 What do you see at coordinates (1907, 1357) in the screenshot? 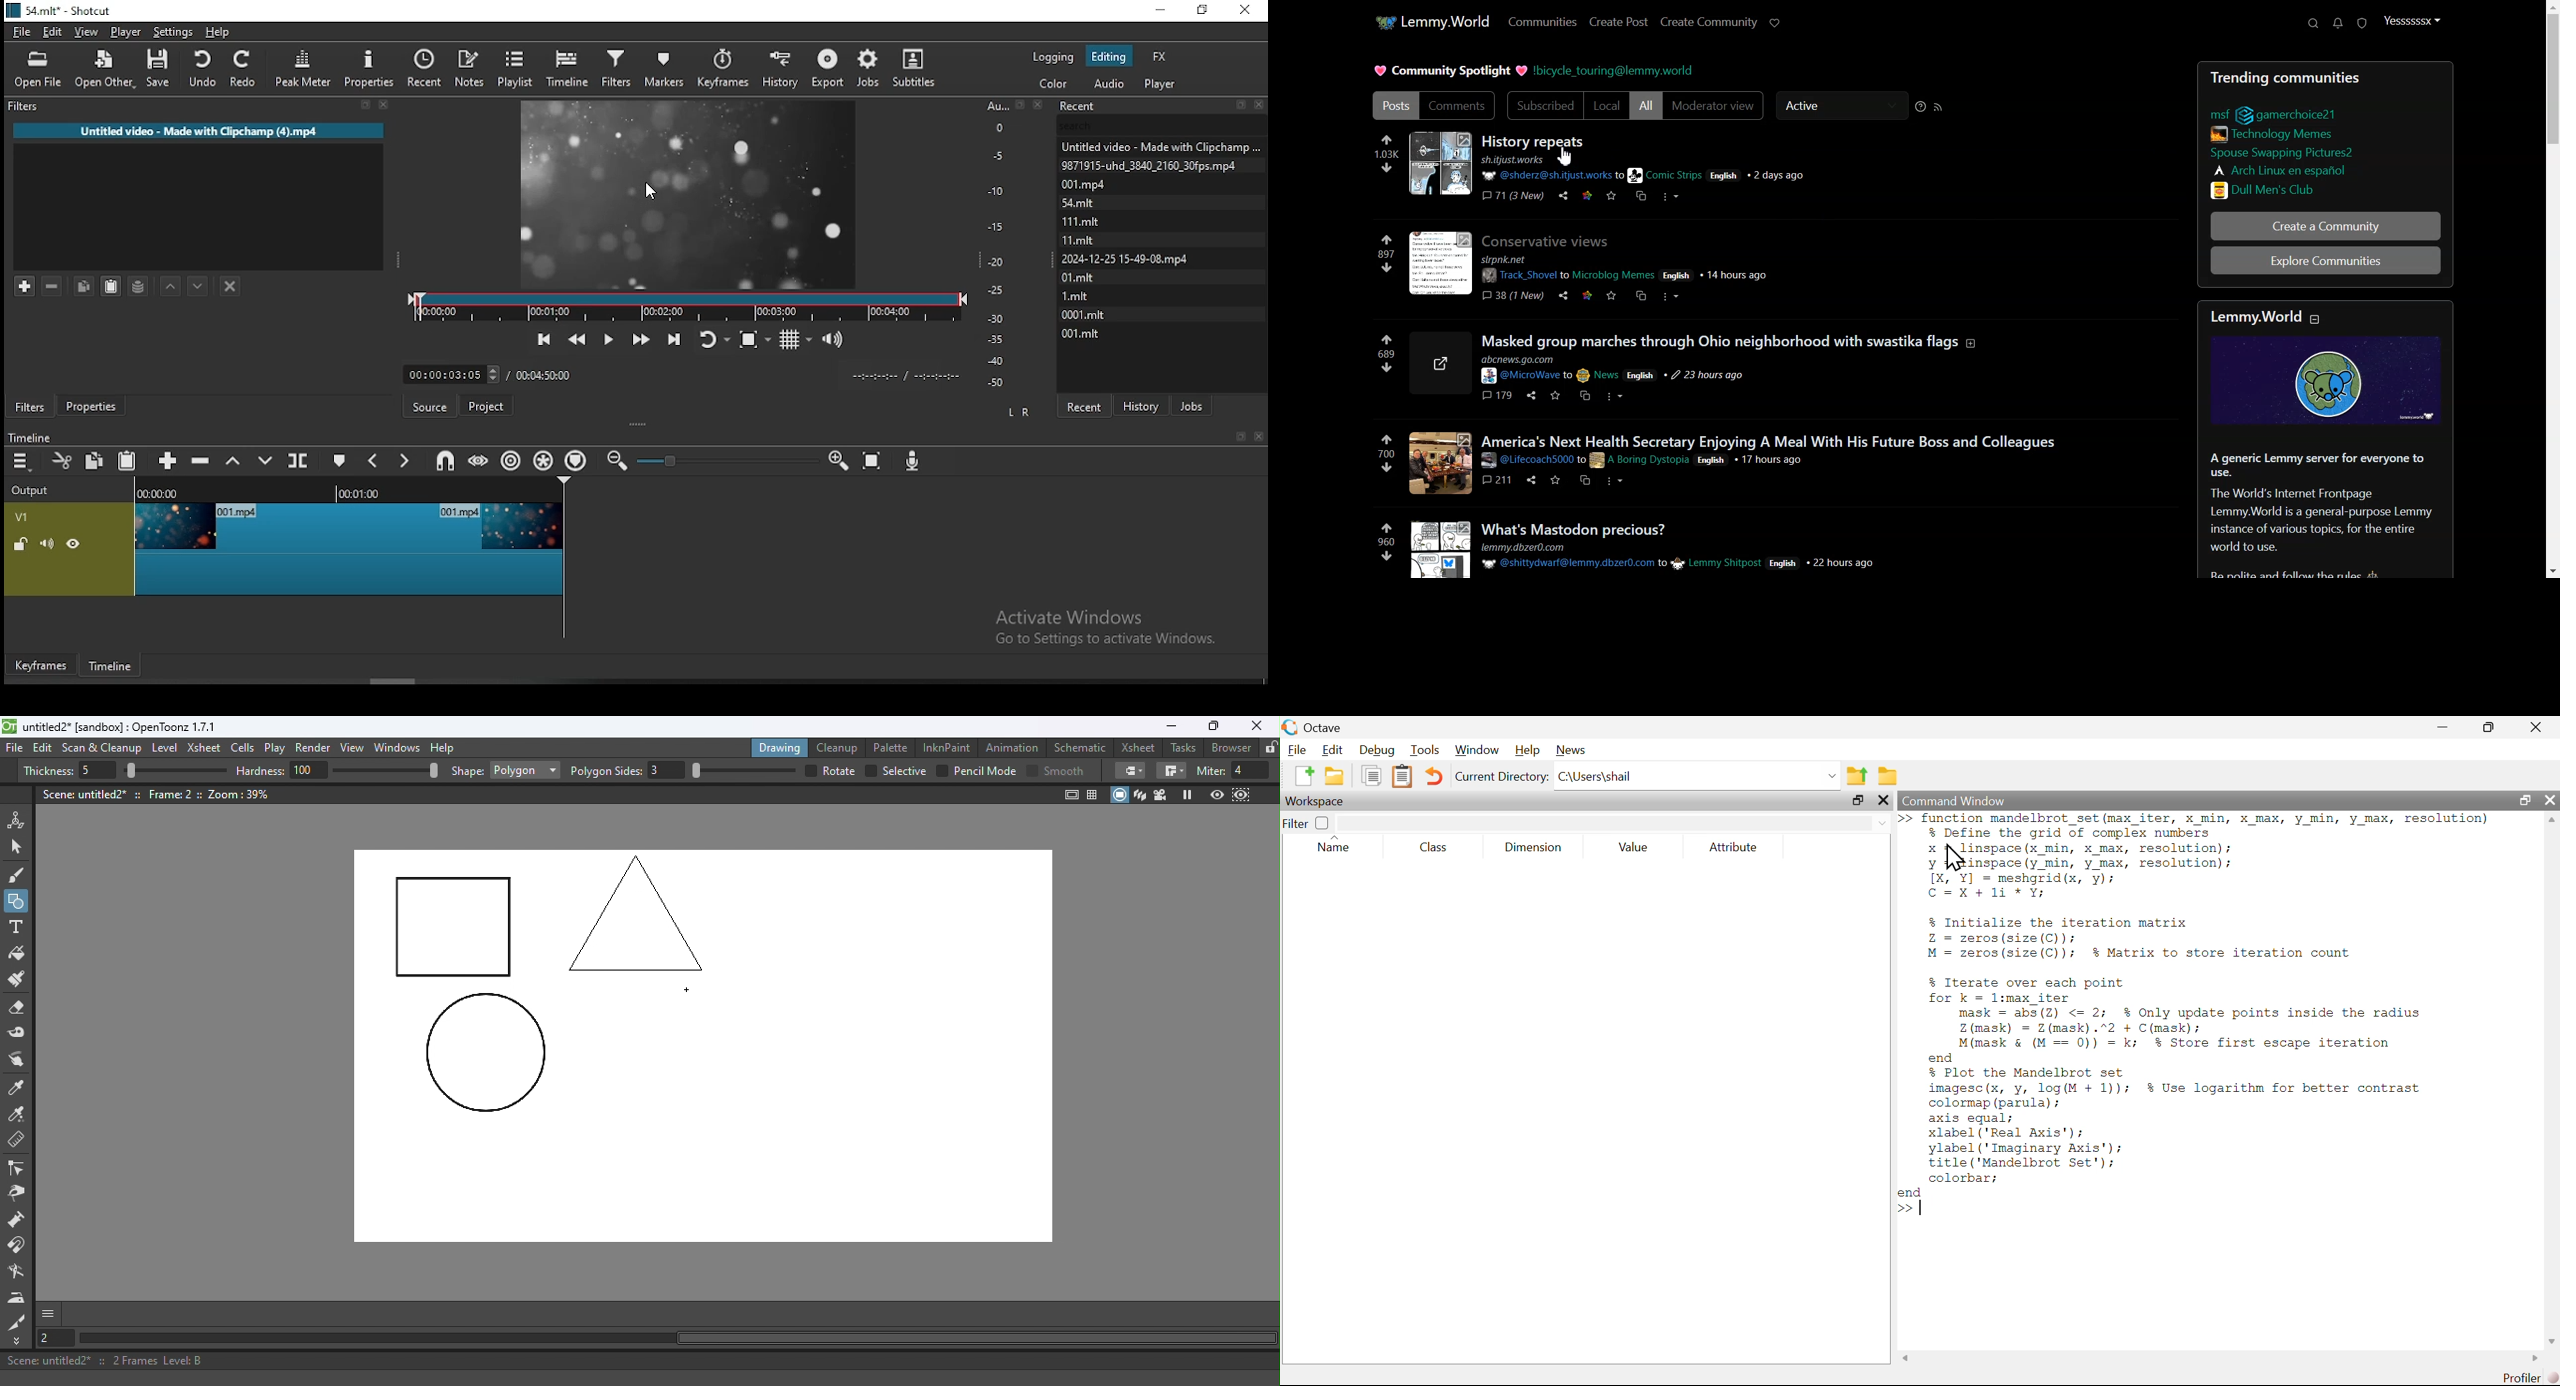
I see `Scrollbar left` at bounding box center [1907, 1357].